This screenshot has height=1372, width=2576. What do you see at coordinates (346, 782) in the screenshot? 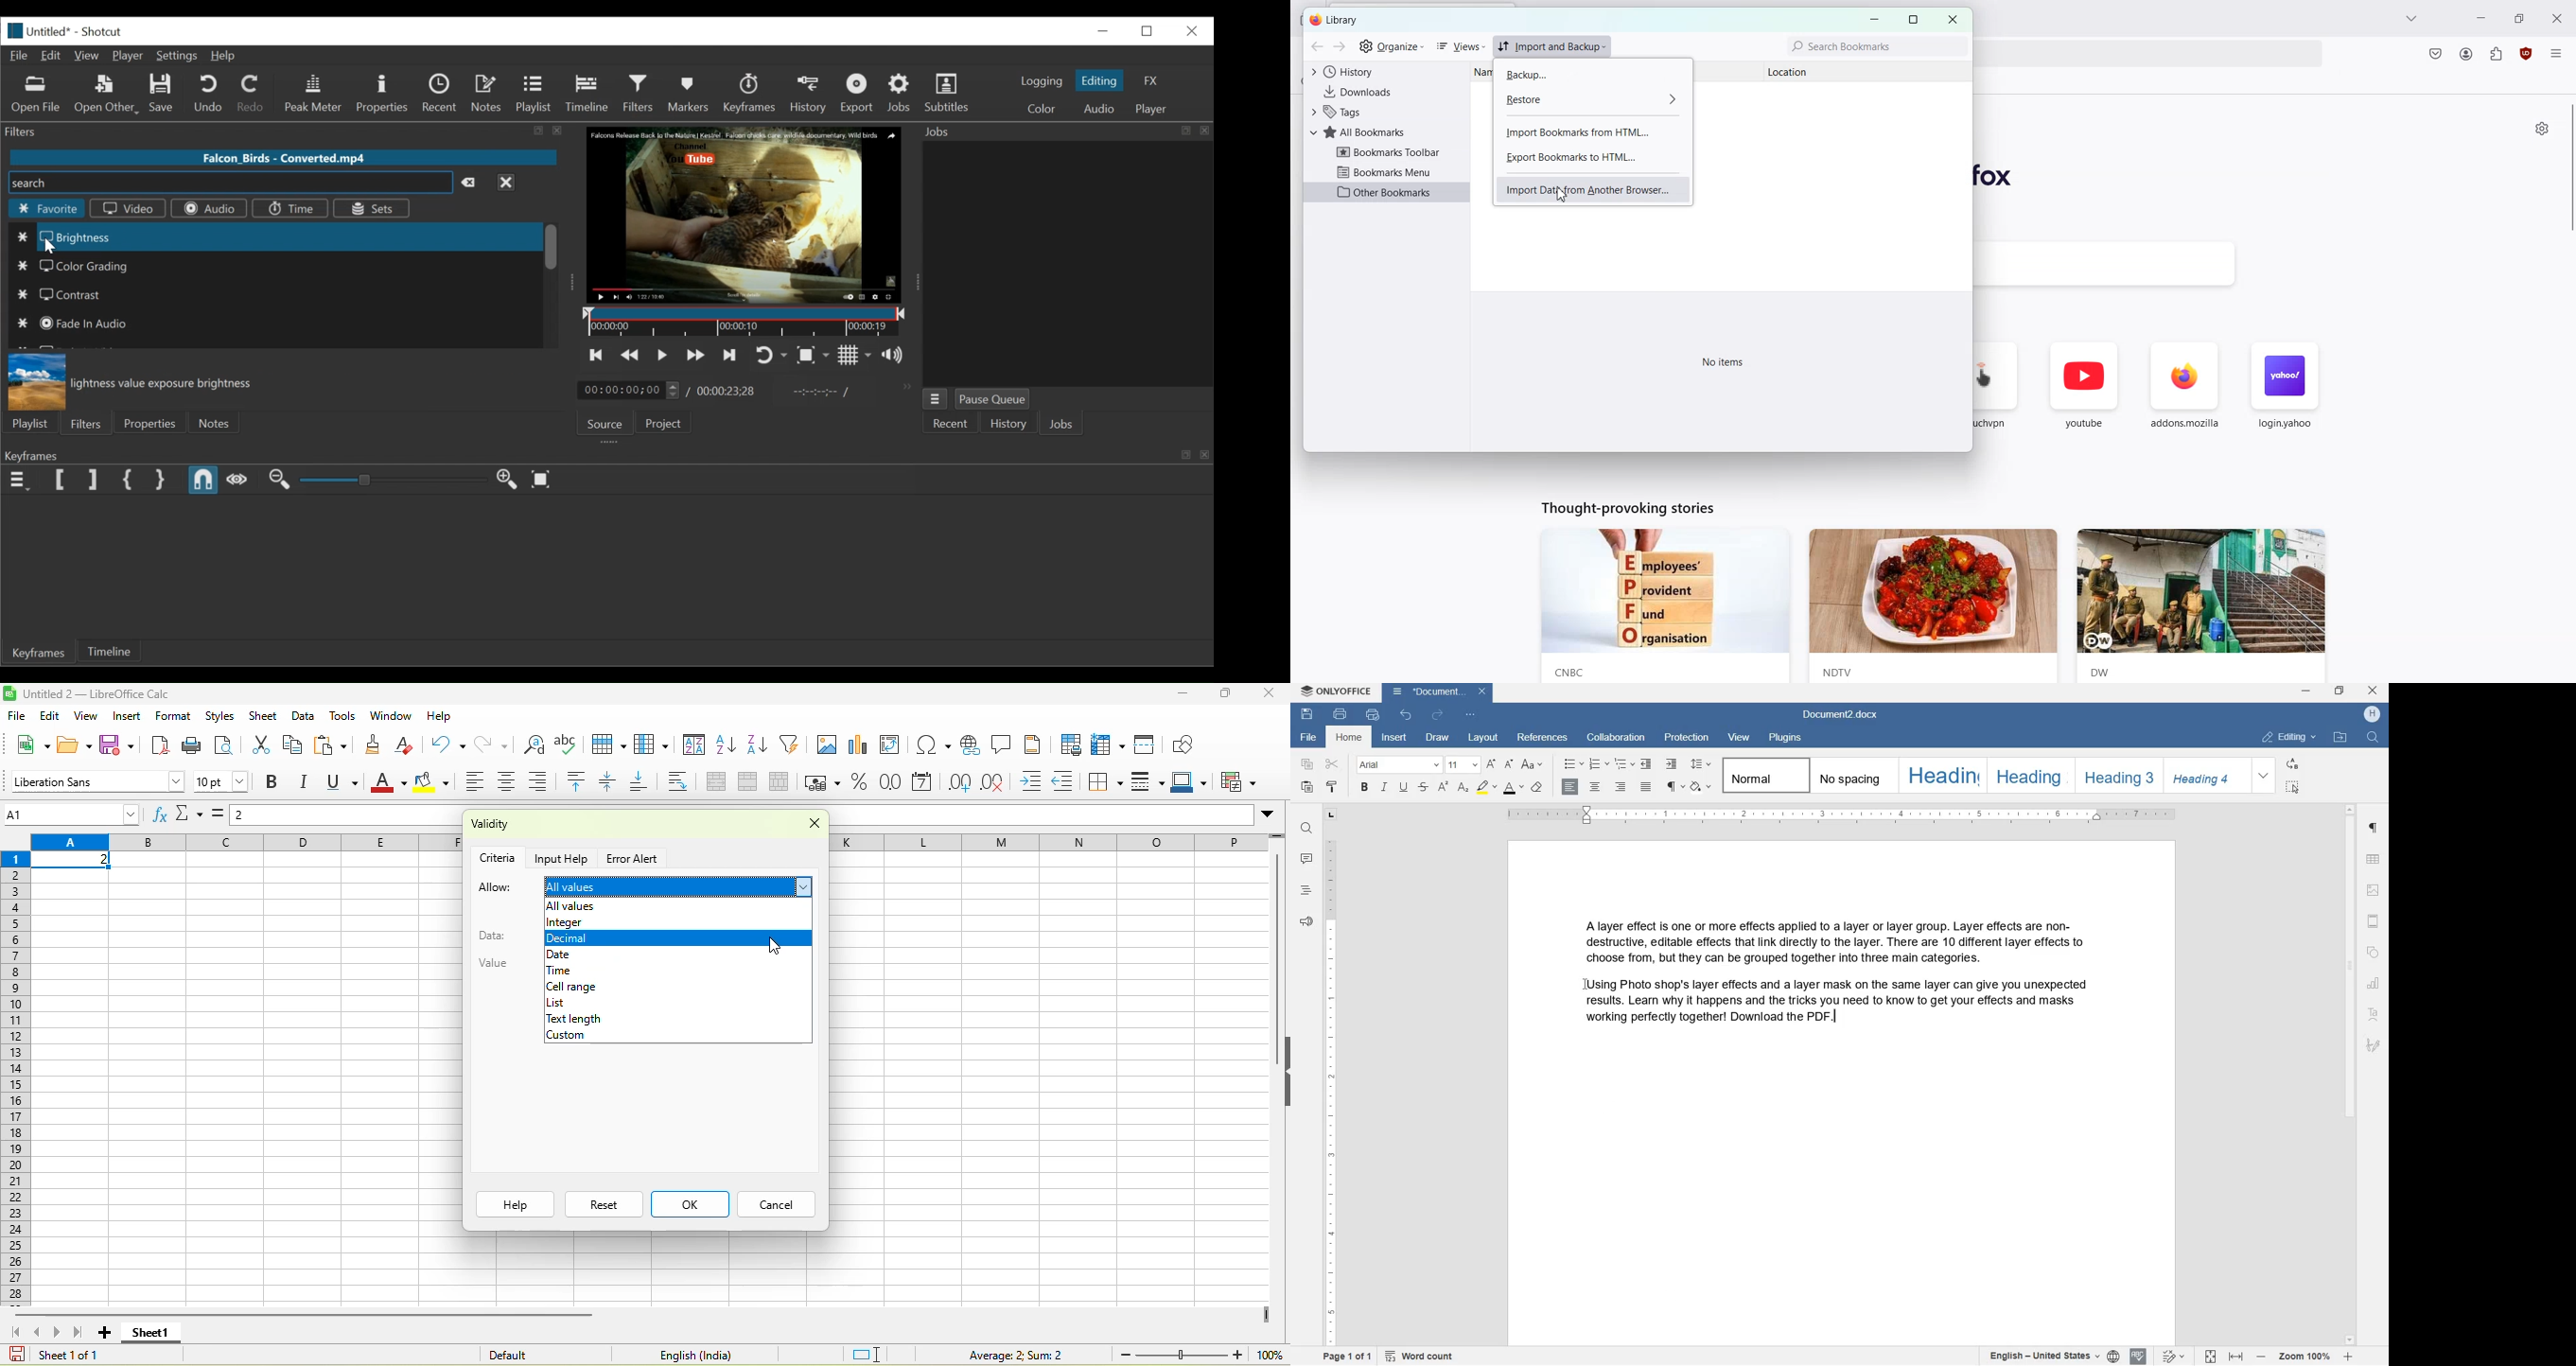
I see `underline` at bounding box center [346, 782].